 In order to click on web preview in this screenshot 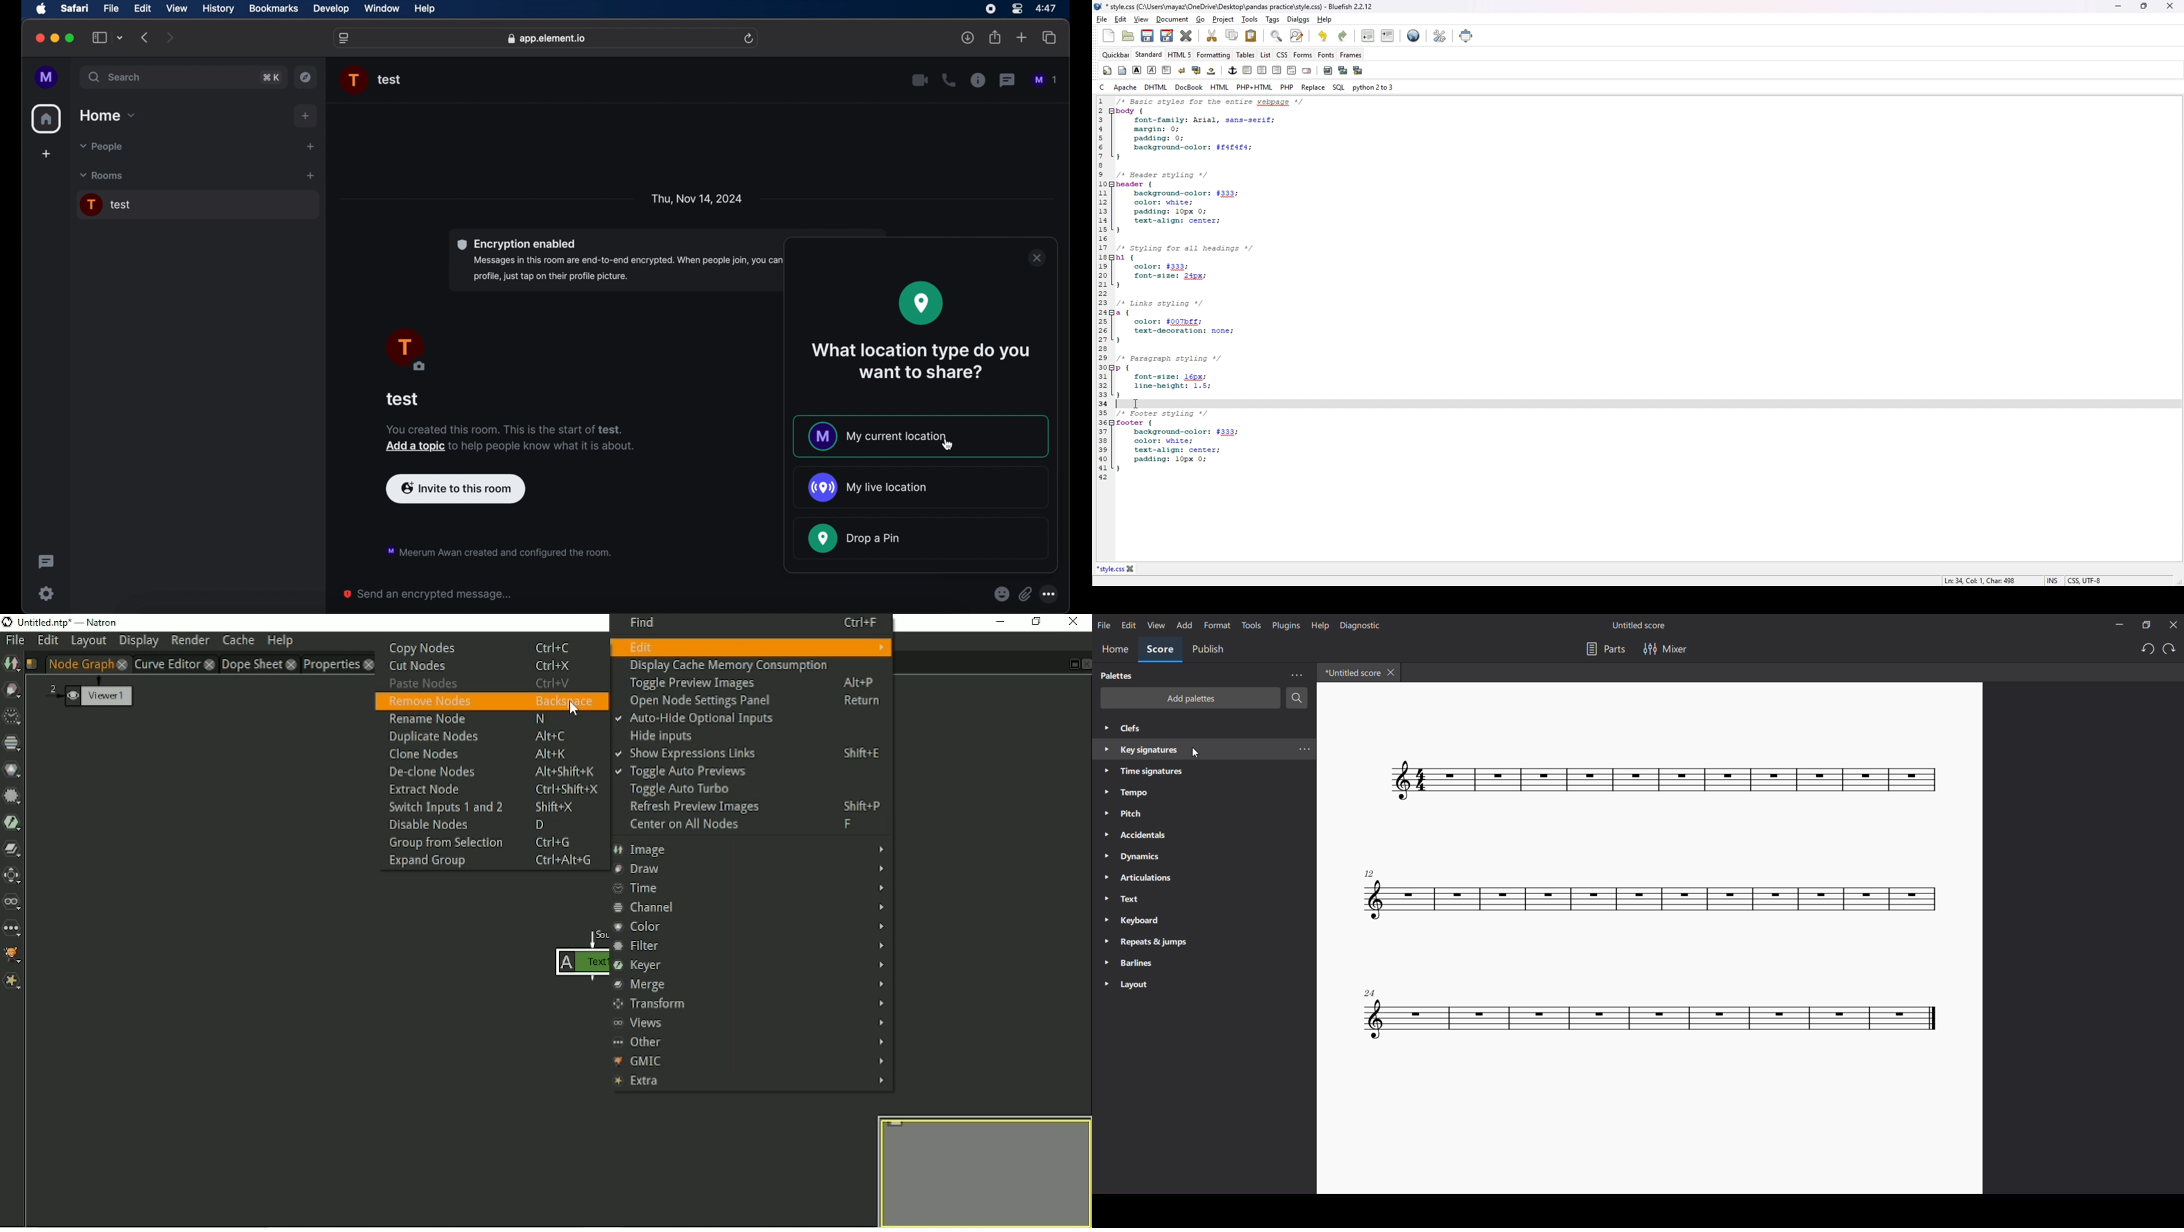, I will do `click(1414, 36)`.